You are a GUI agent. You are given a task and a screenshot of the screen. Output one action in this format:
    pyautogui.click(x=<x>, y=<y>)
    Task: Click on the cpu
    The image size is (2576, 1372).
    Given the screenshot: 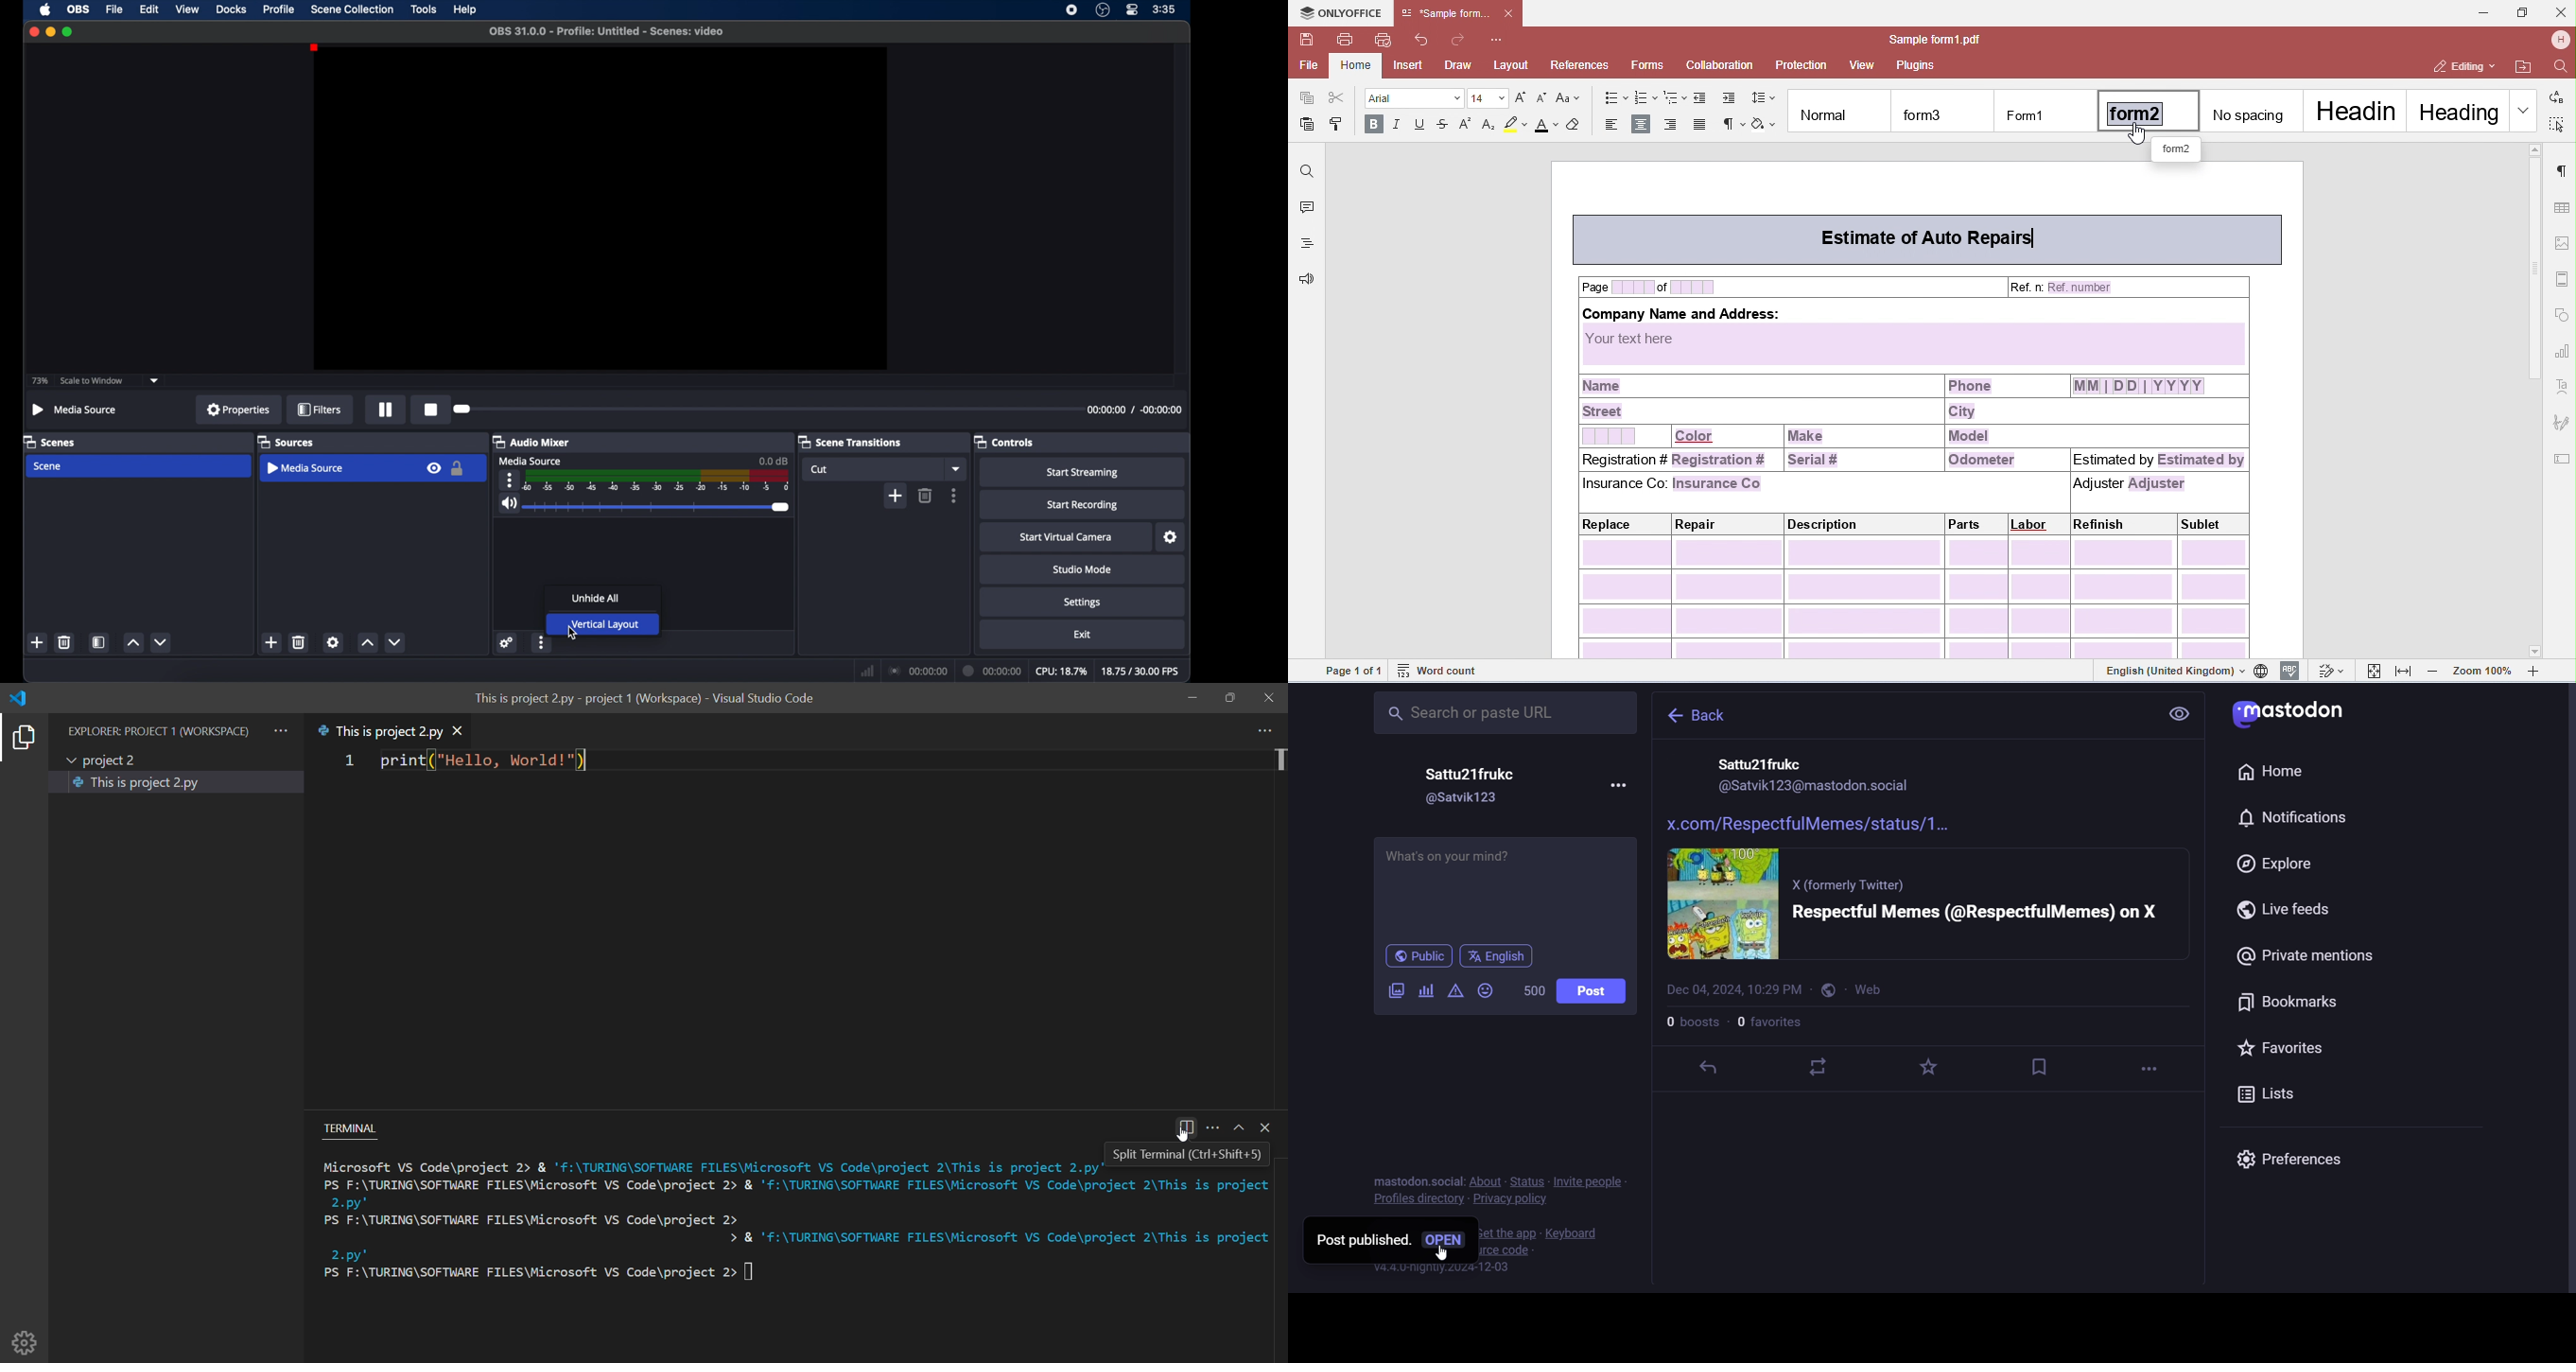 What is the action you would take?
    pyautogui.click(x=1061, y=670)
    